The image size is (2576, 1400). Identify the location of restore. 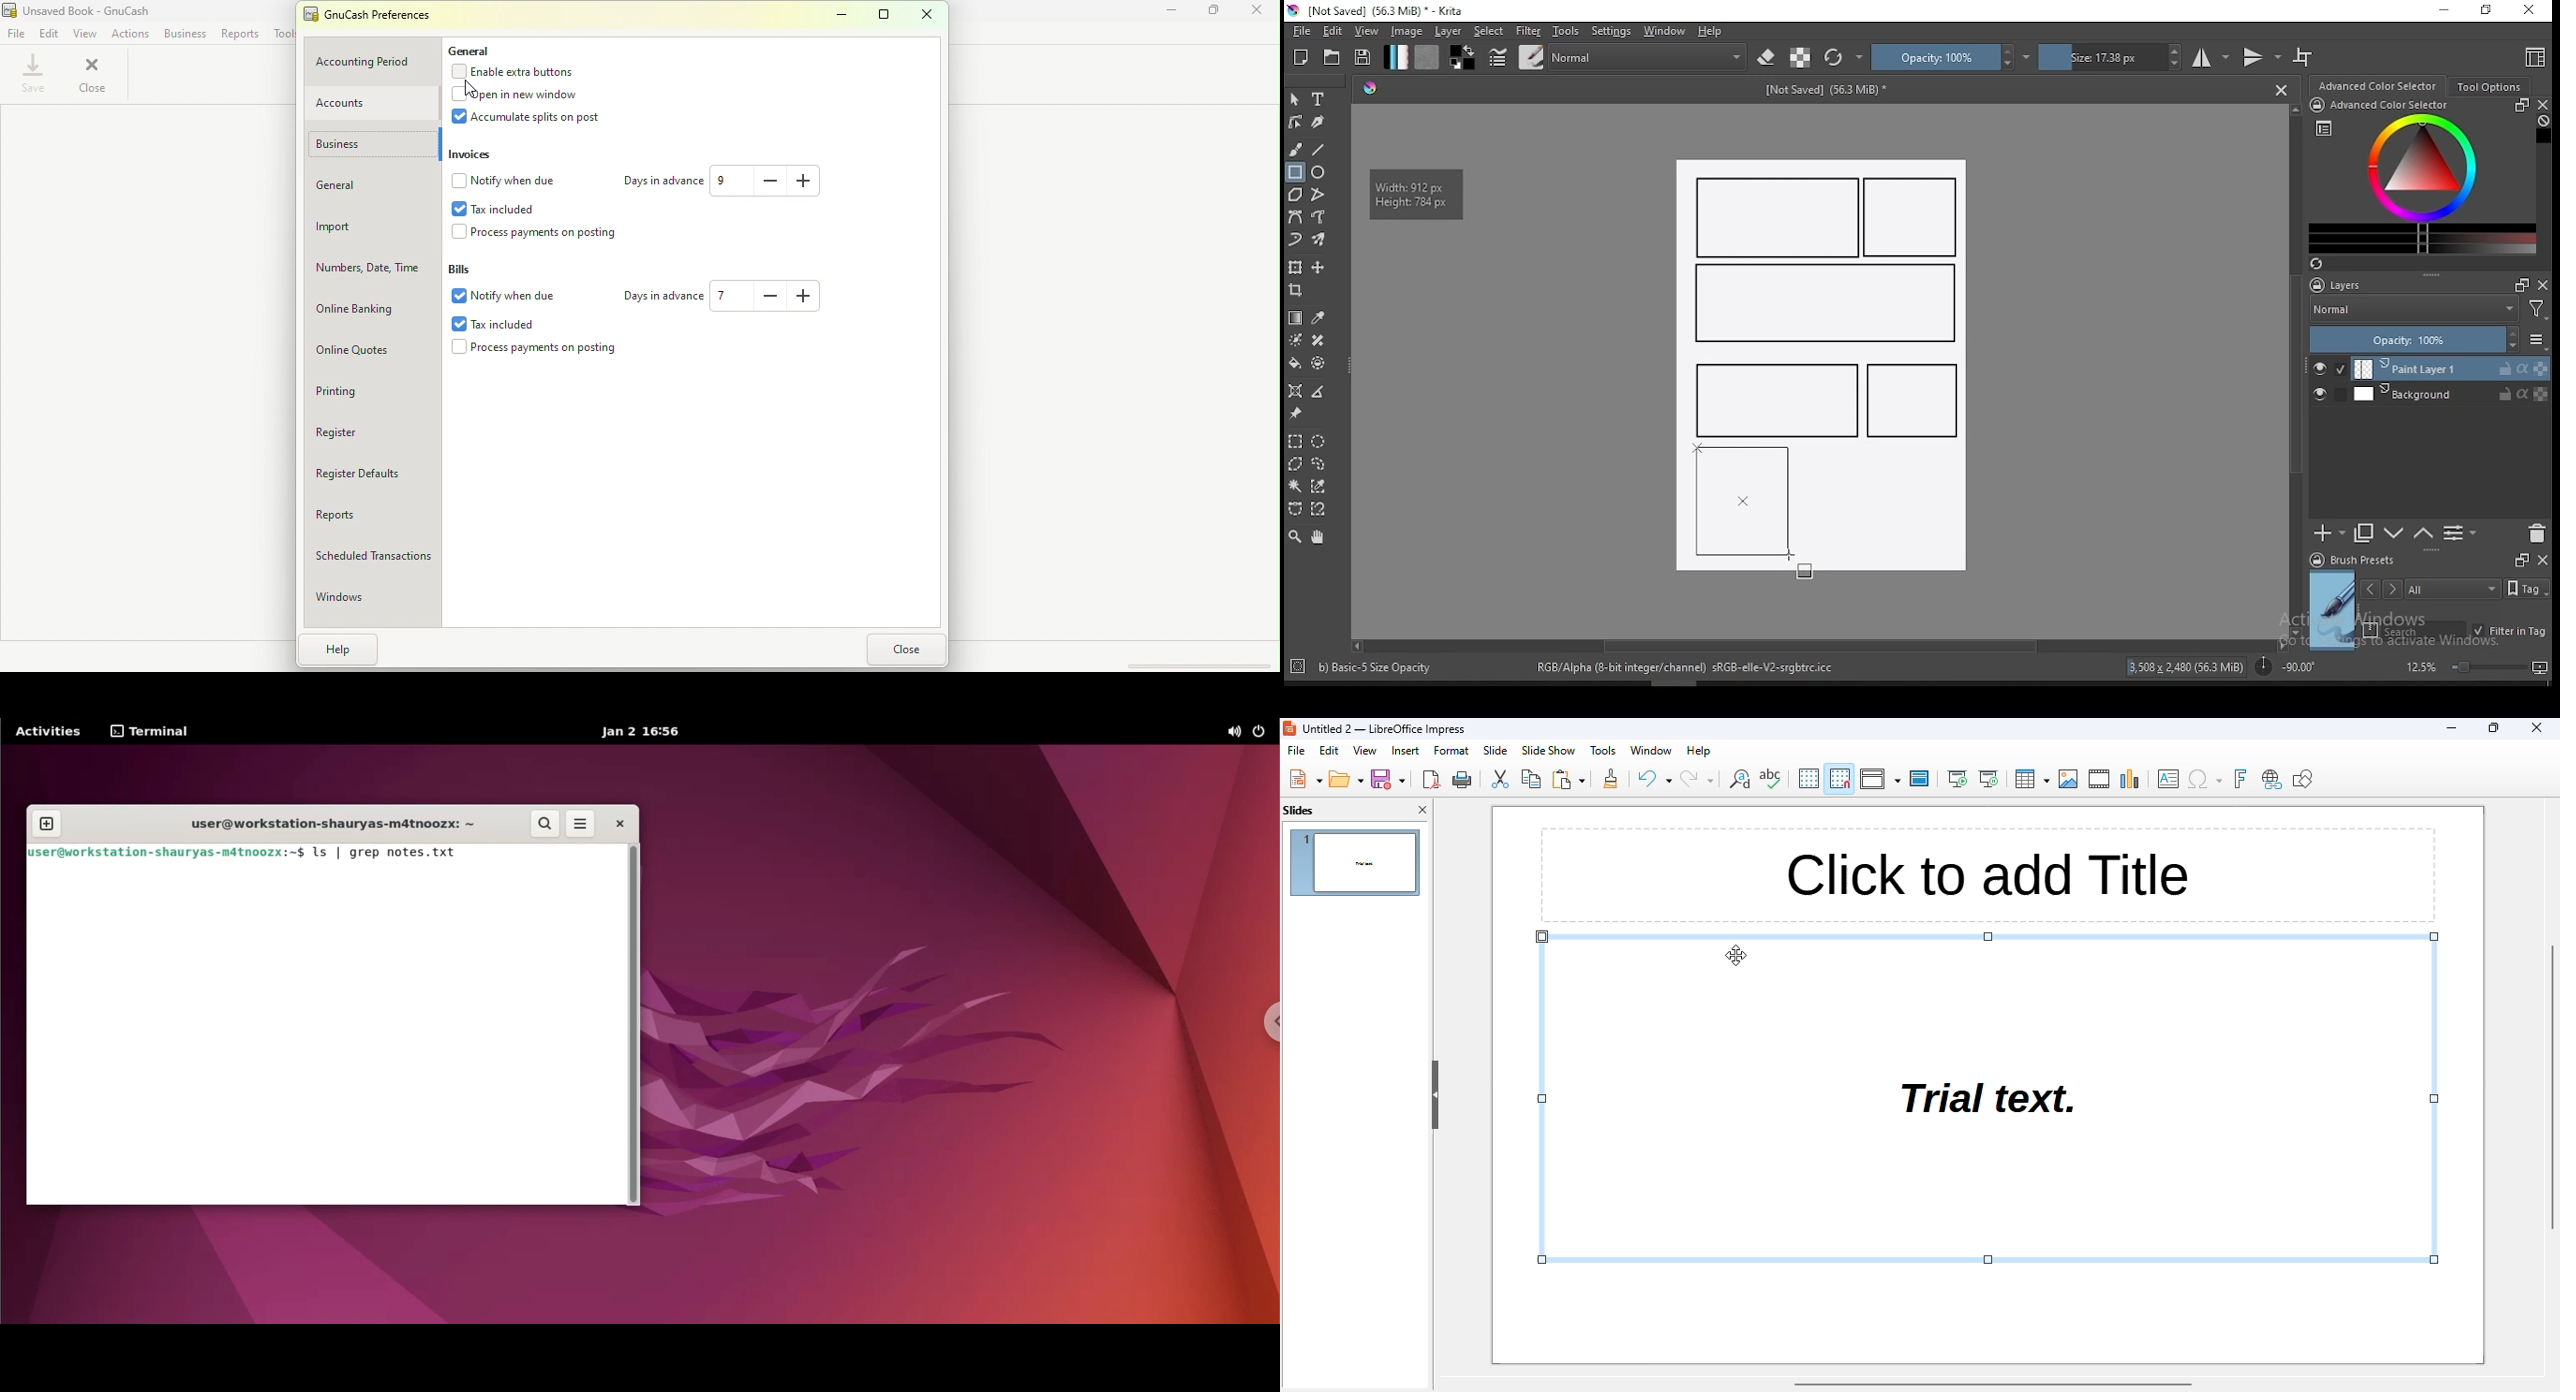
(2491, 11).